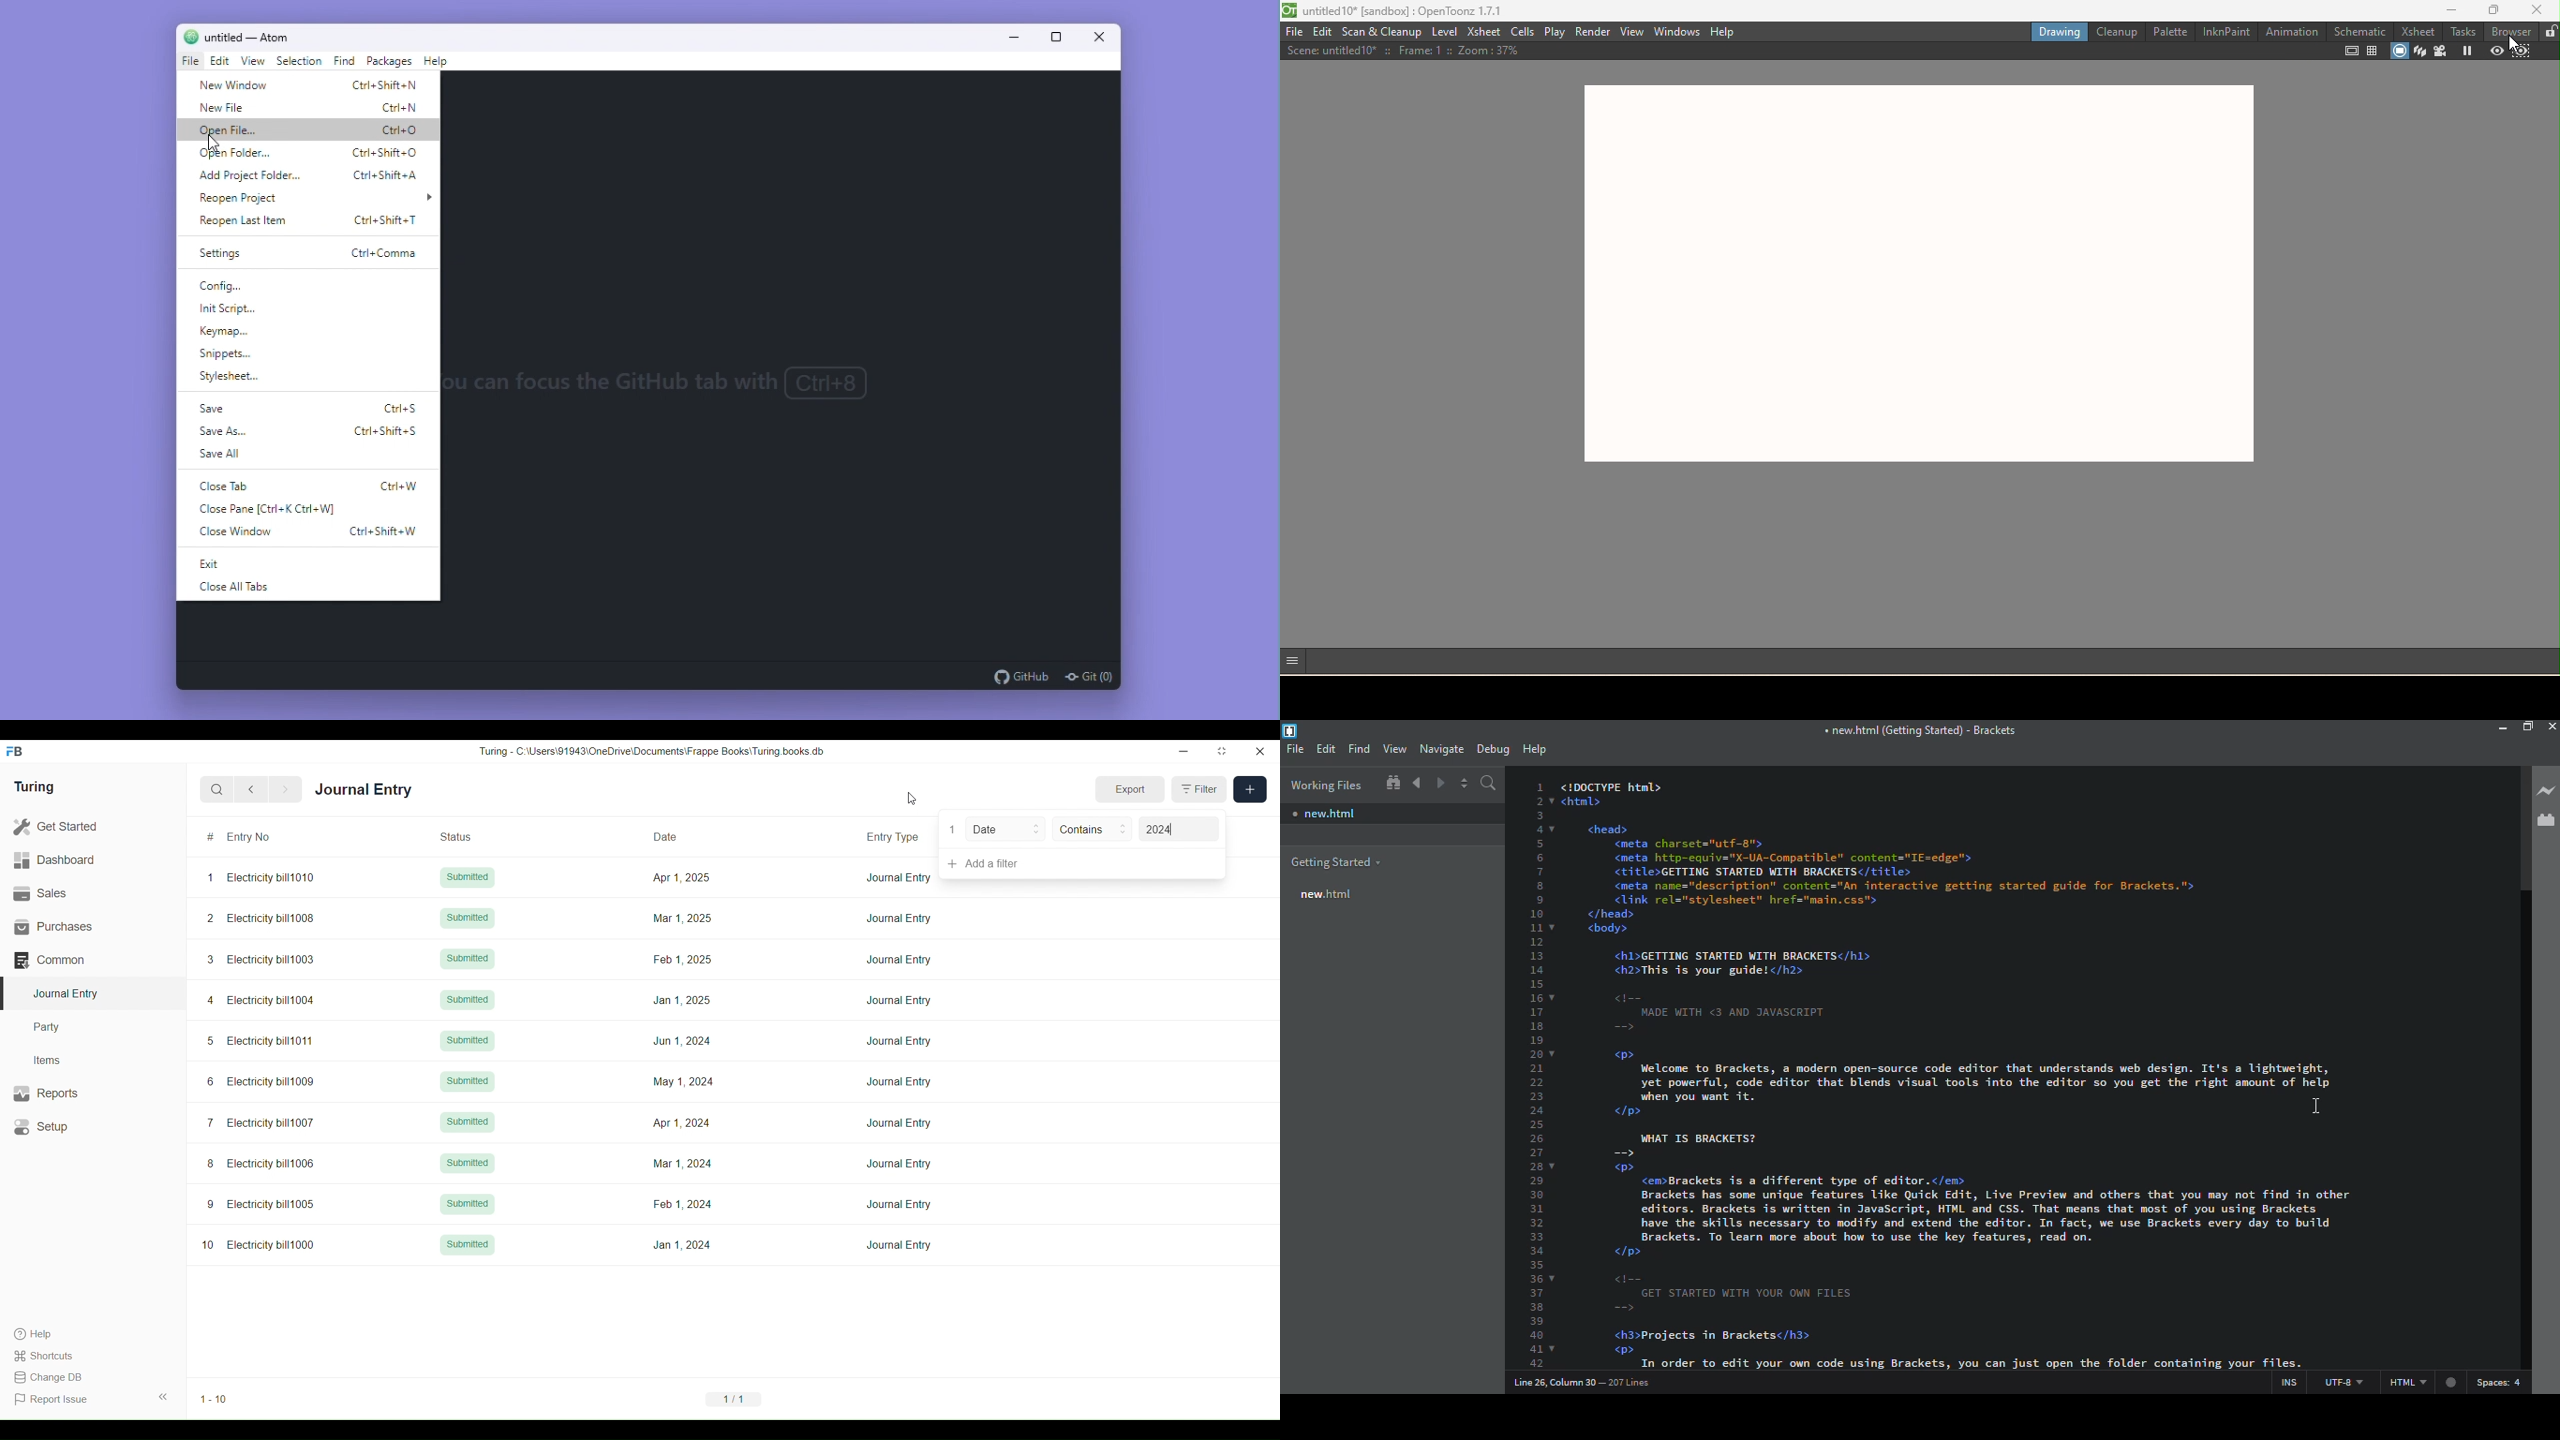 This screenshot has width=2576, height=1456. Describe the element at coordinates (1197, 829) in the screenshot. I see `Value` at that location.